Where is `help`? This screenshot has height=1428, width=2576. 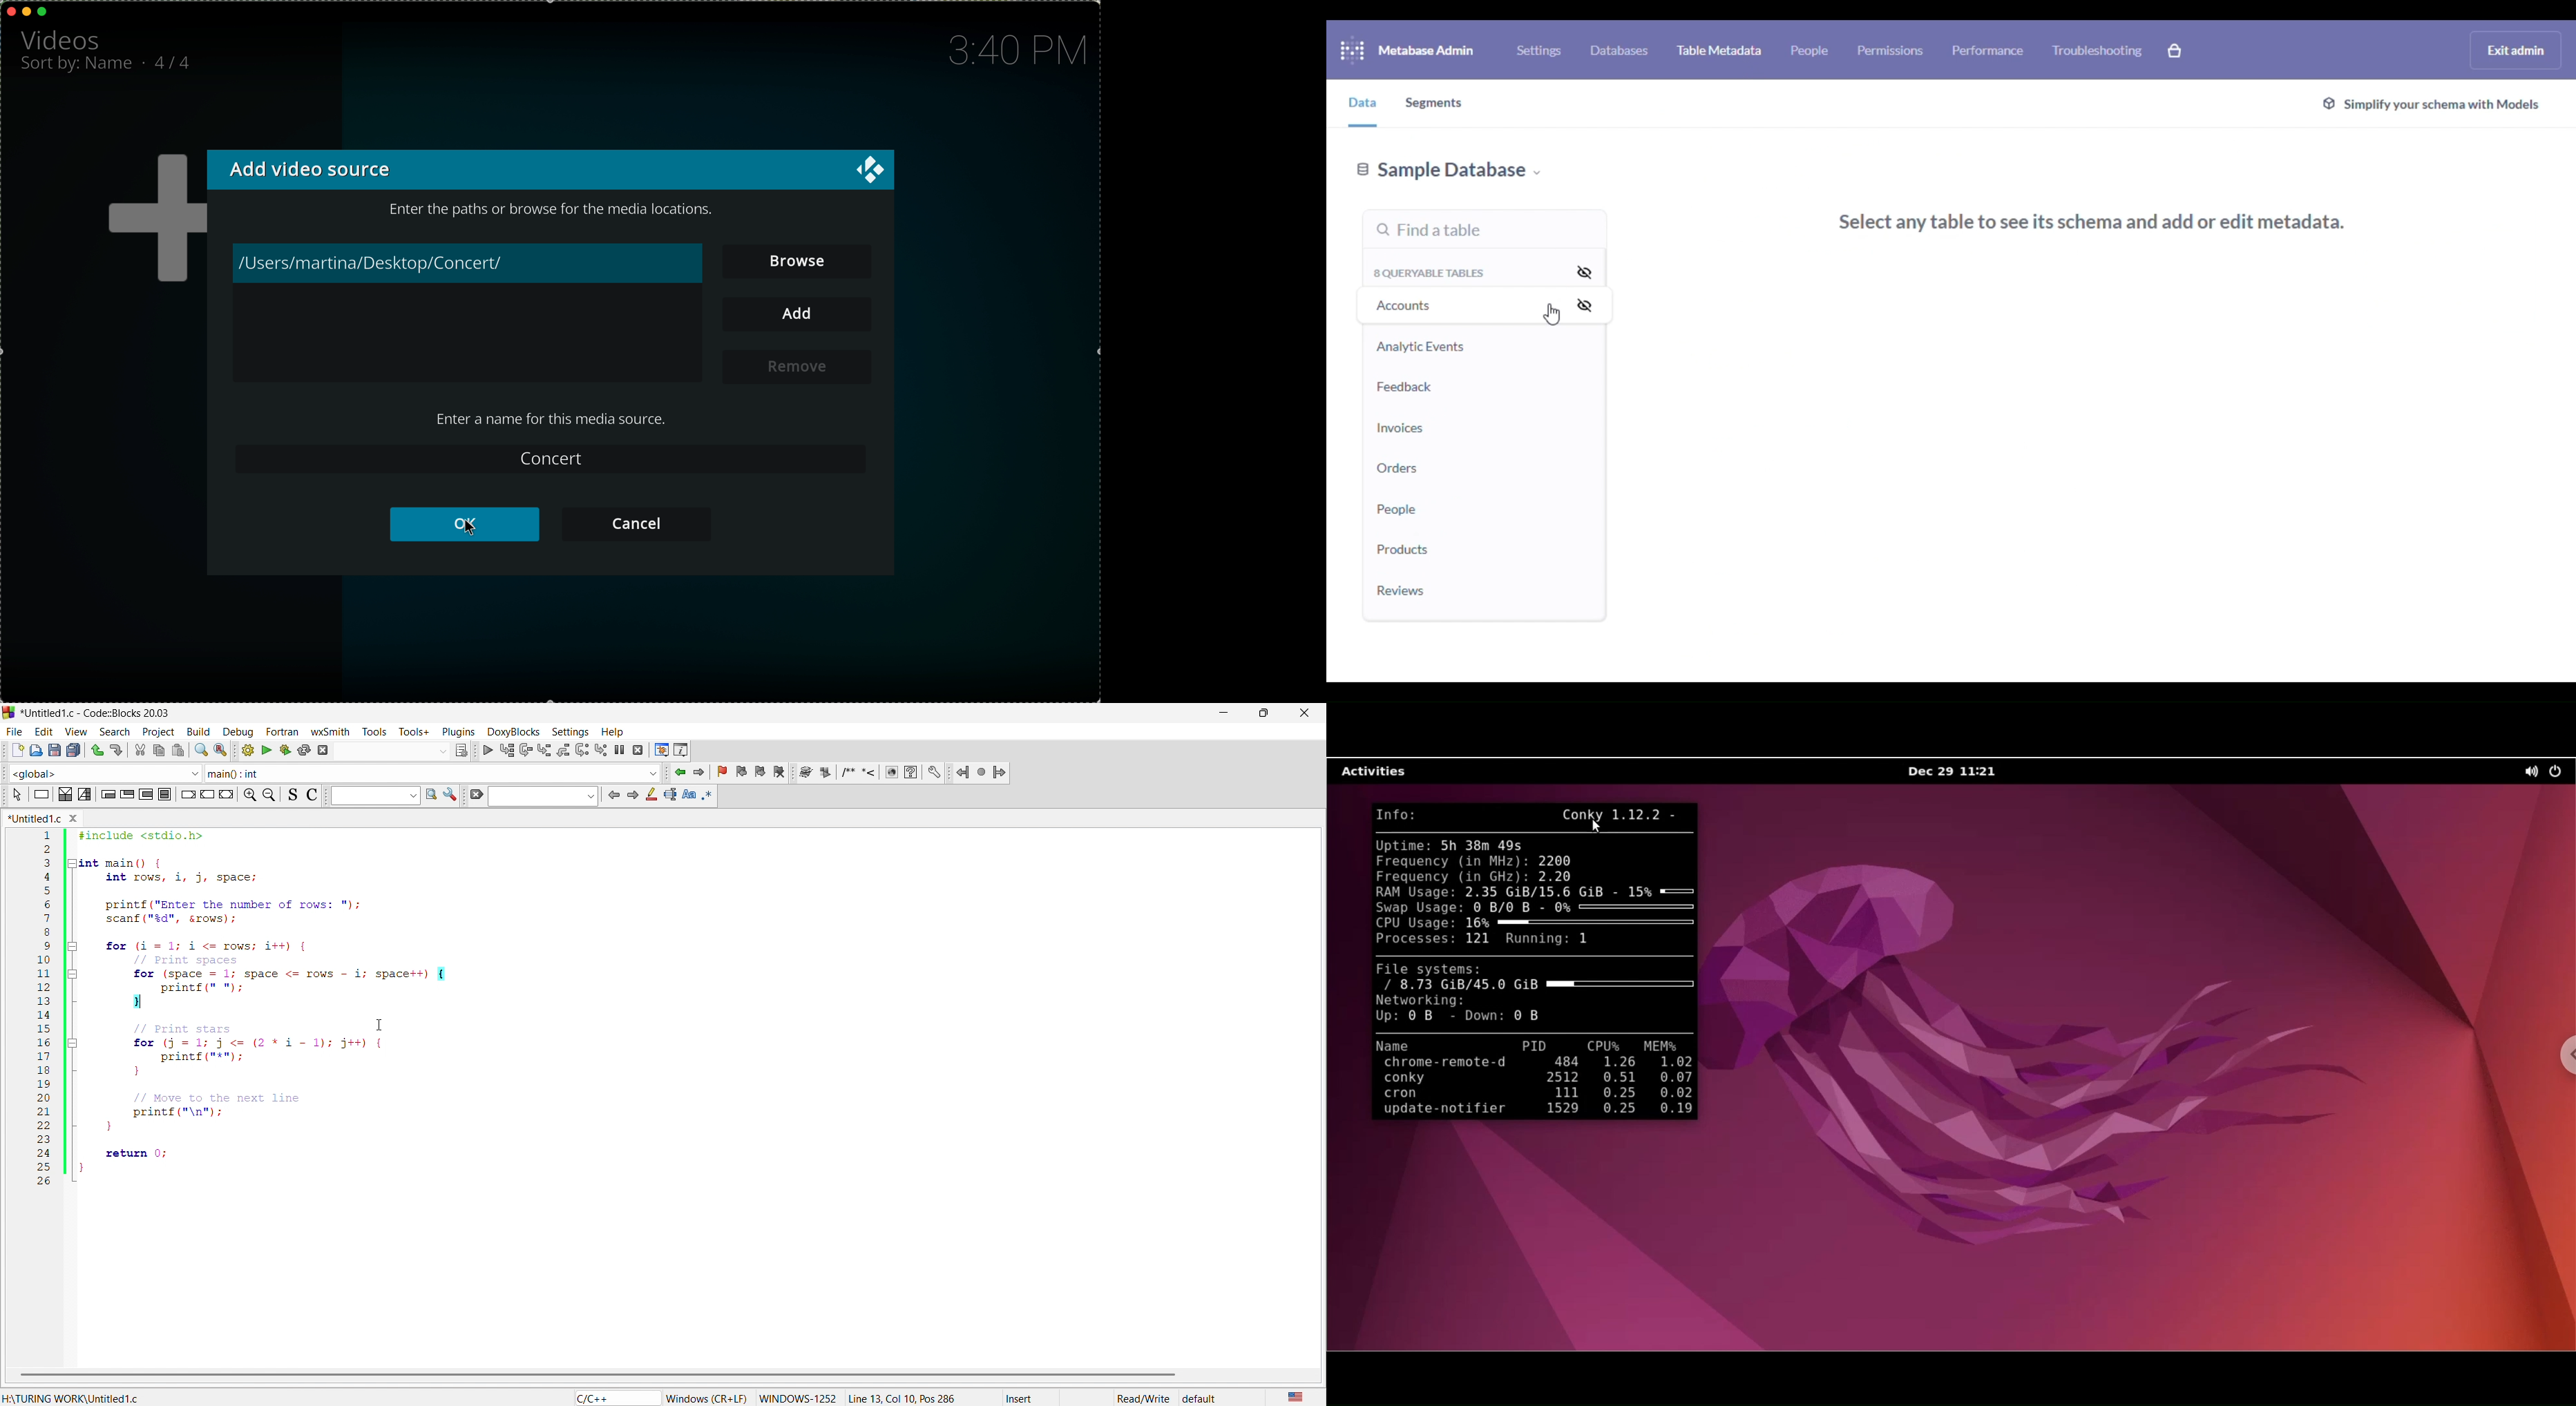
help is located at coordinates (612, 731).